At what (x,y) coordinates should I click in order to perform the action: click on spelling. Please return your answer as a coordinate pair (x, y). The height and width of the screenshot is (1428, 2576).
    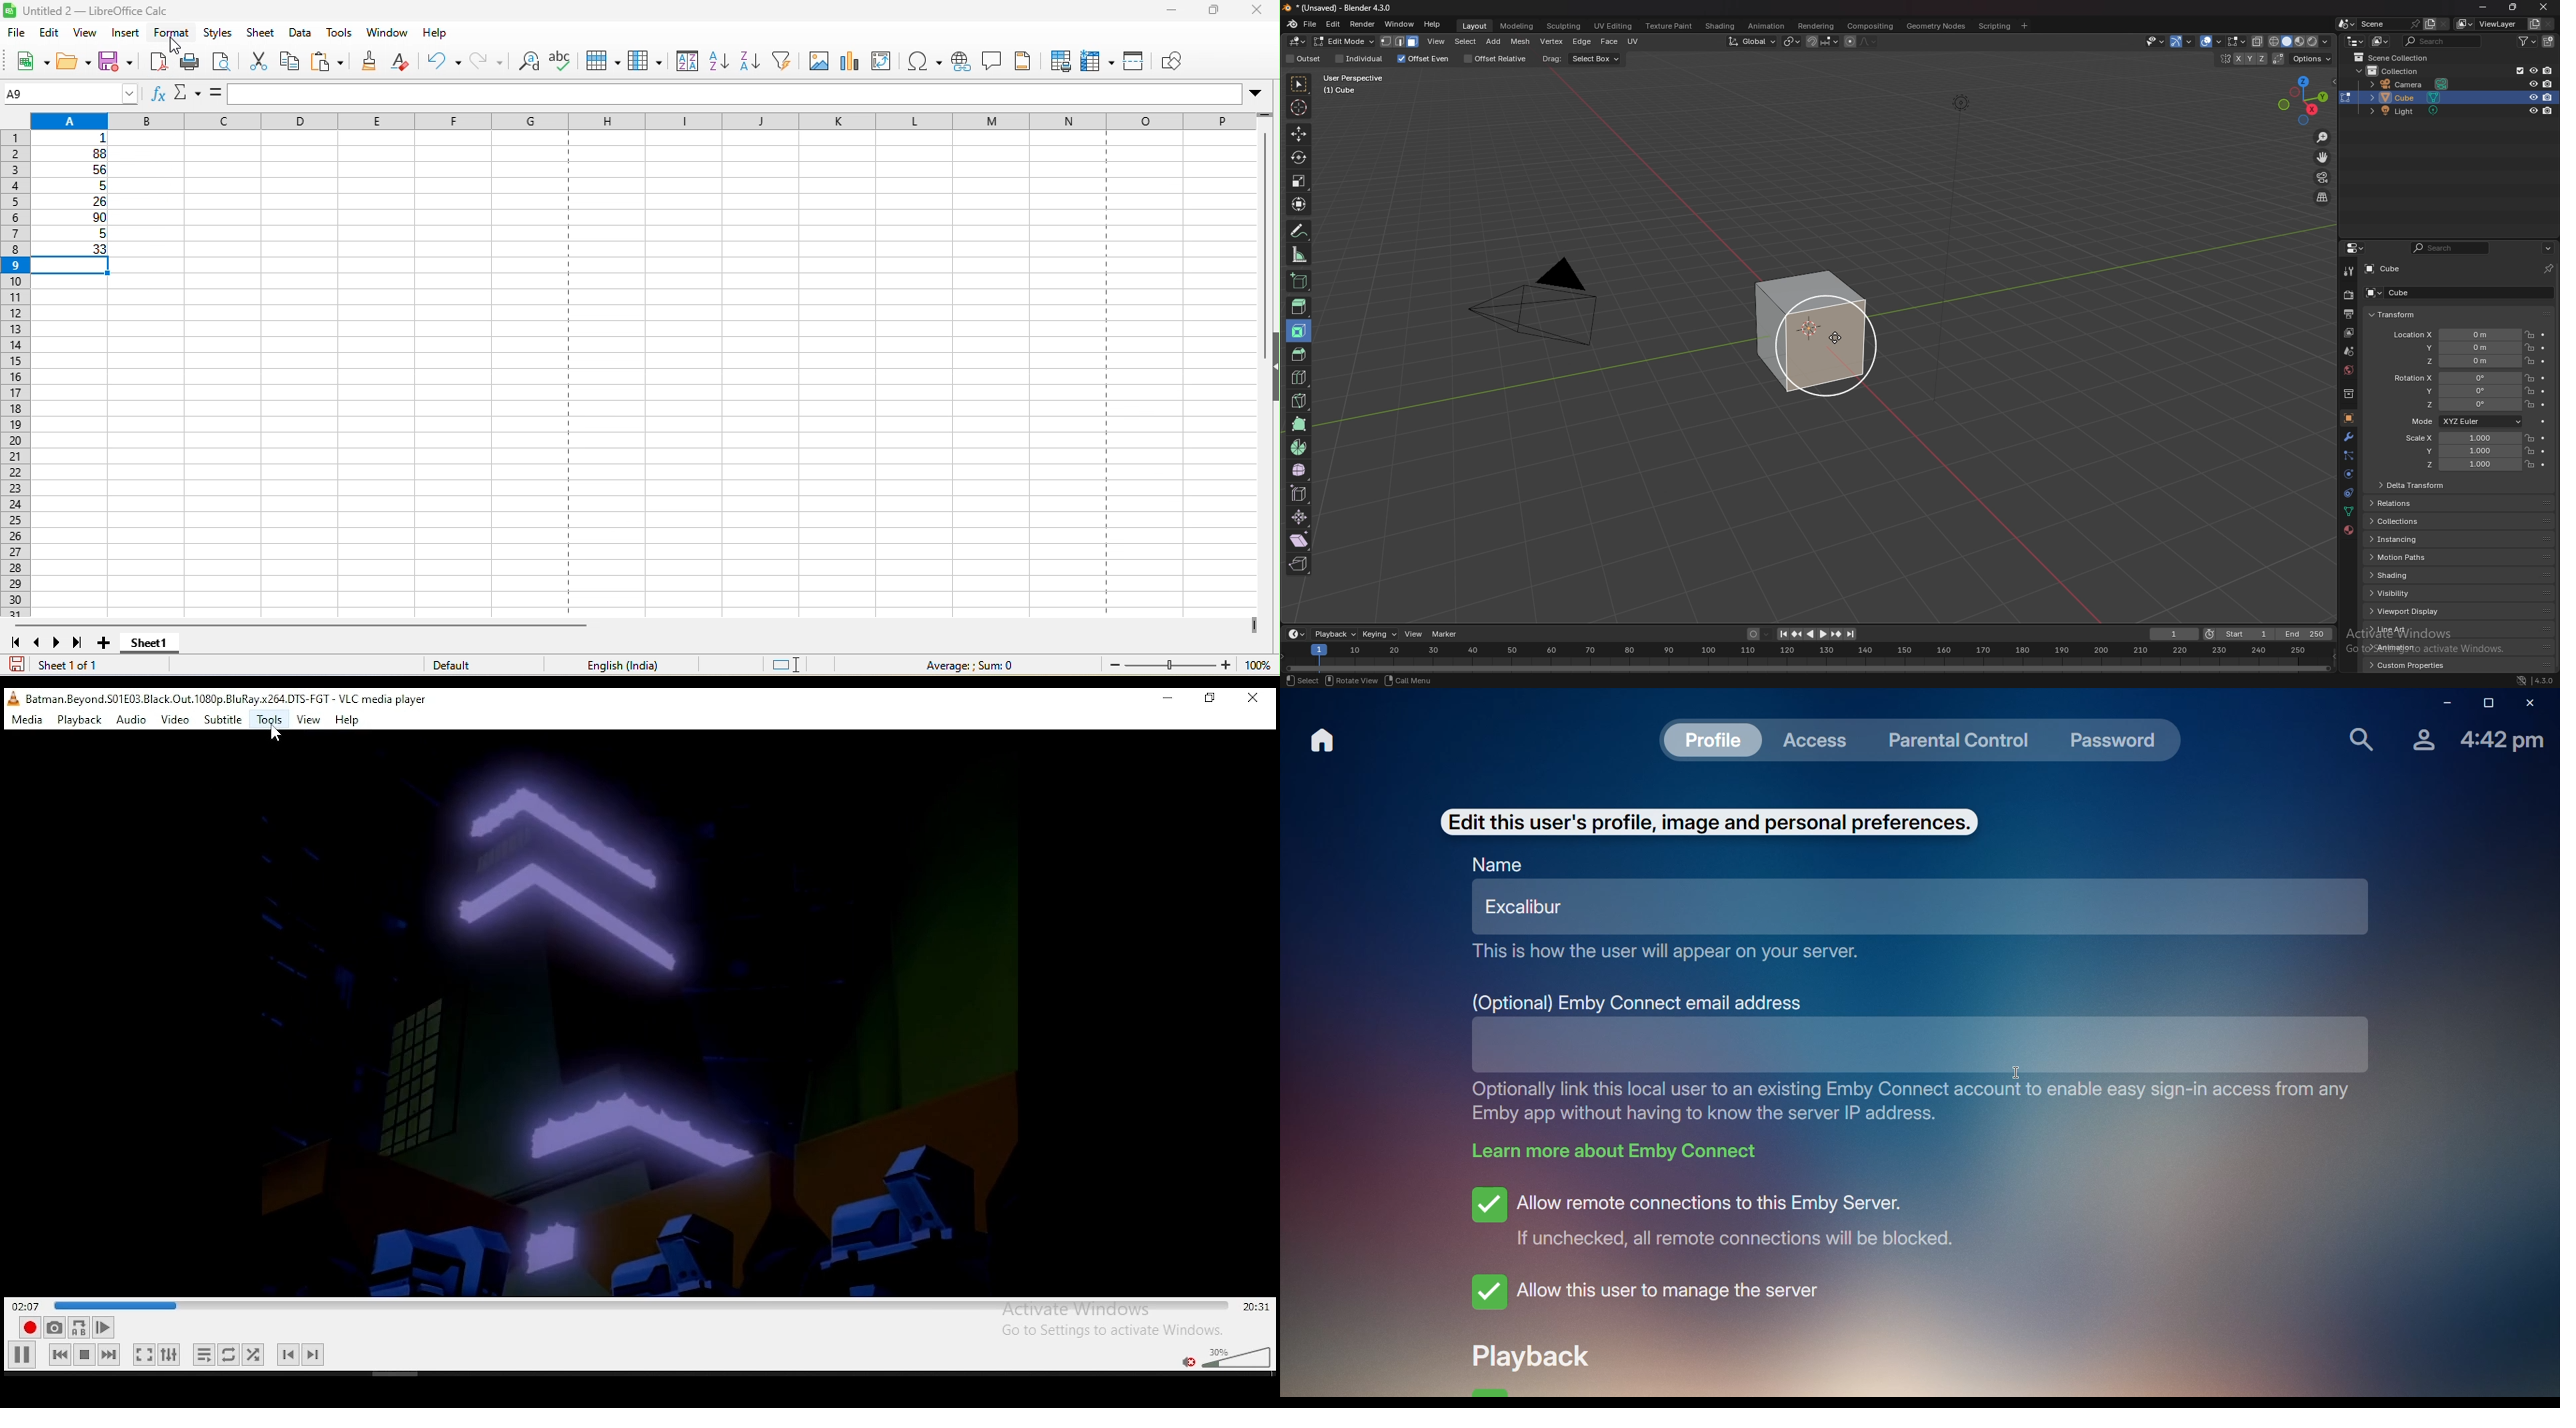
    Looking at the image, I should click on (560, 66).